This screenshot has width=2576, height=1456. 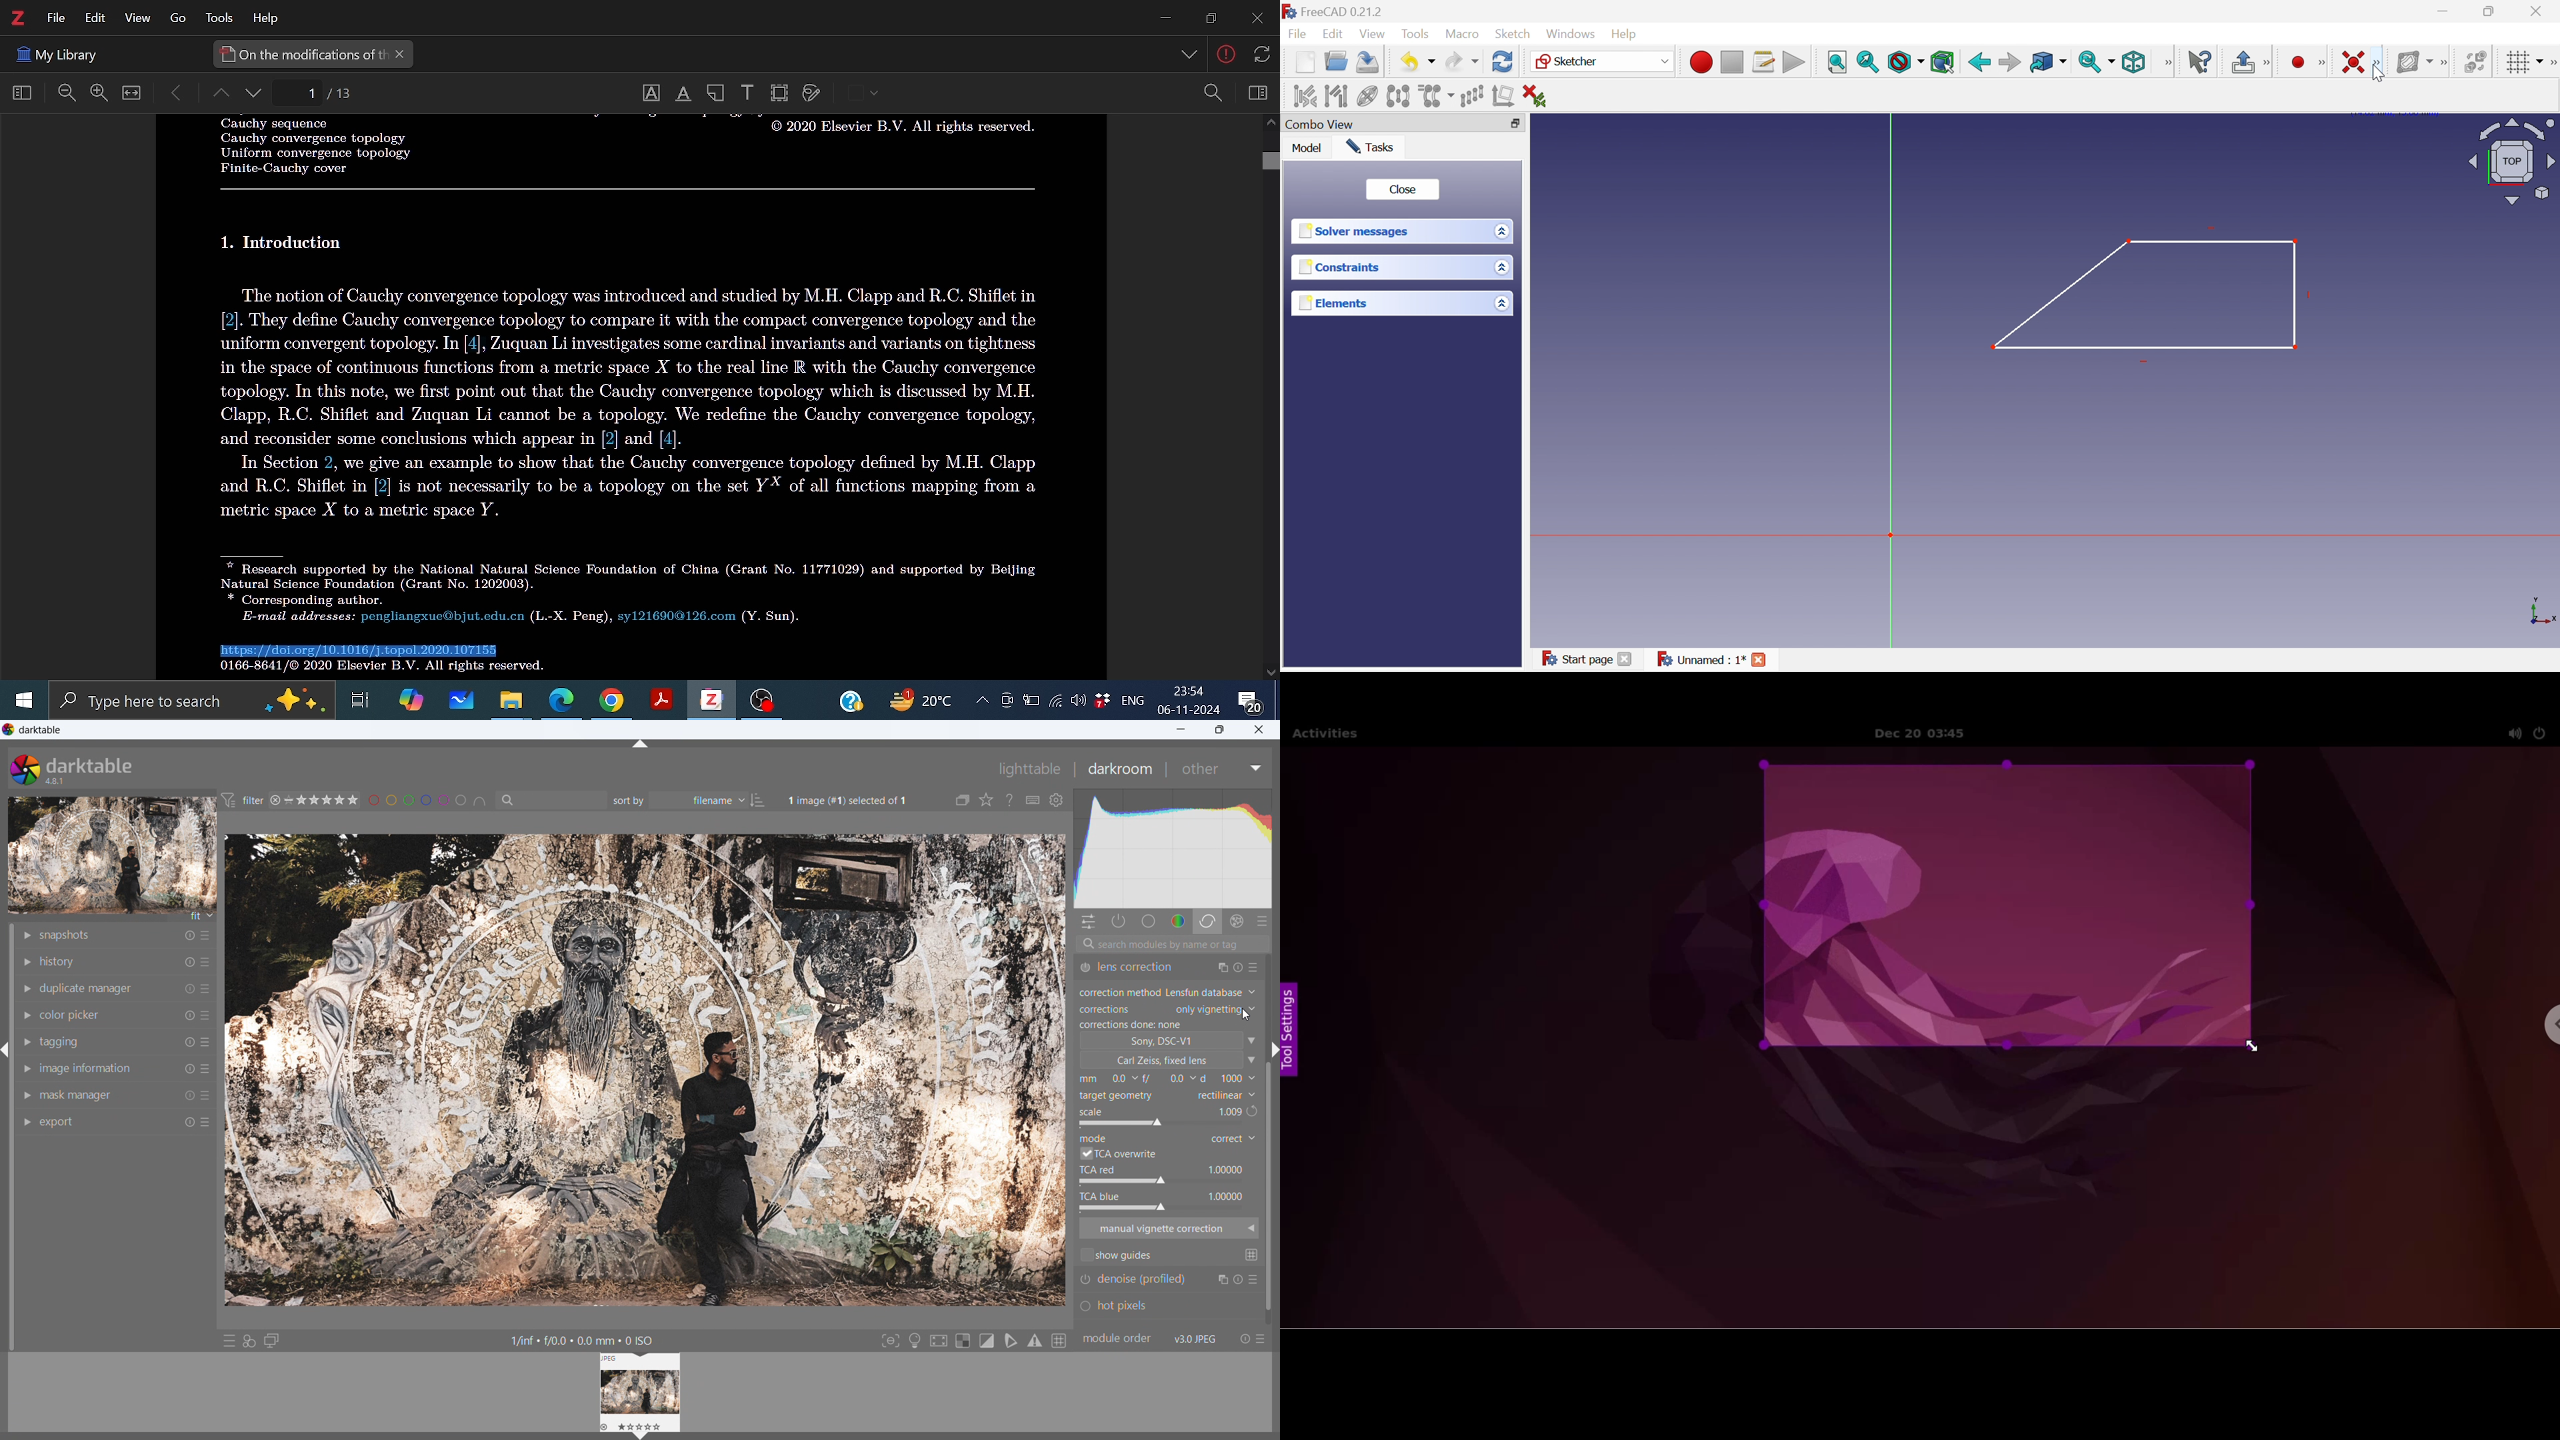 What do you see at coordinates (551, 800) in the screenshot?
I see `filter by text from images metadata` at bounding box center [551, 800].